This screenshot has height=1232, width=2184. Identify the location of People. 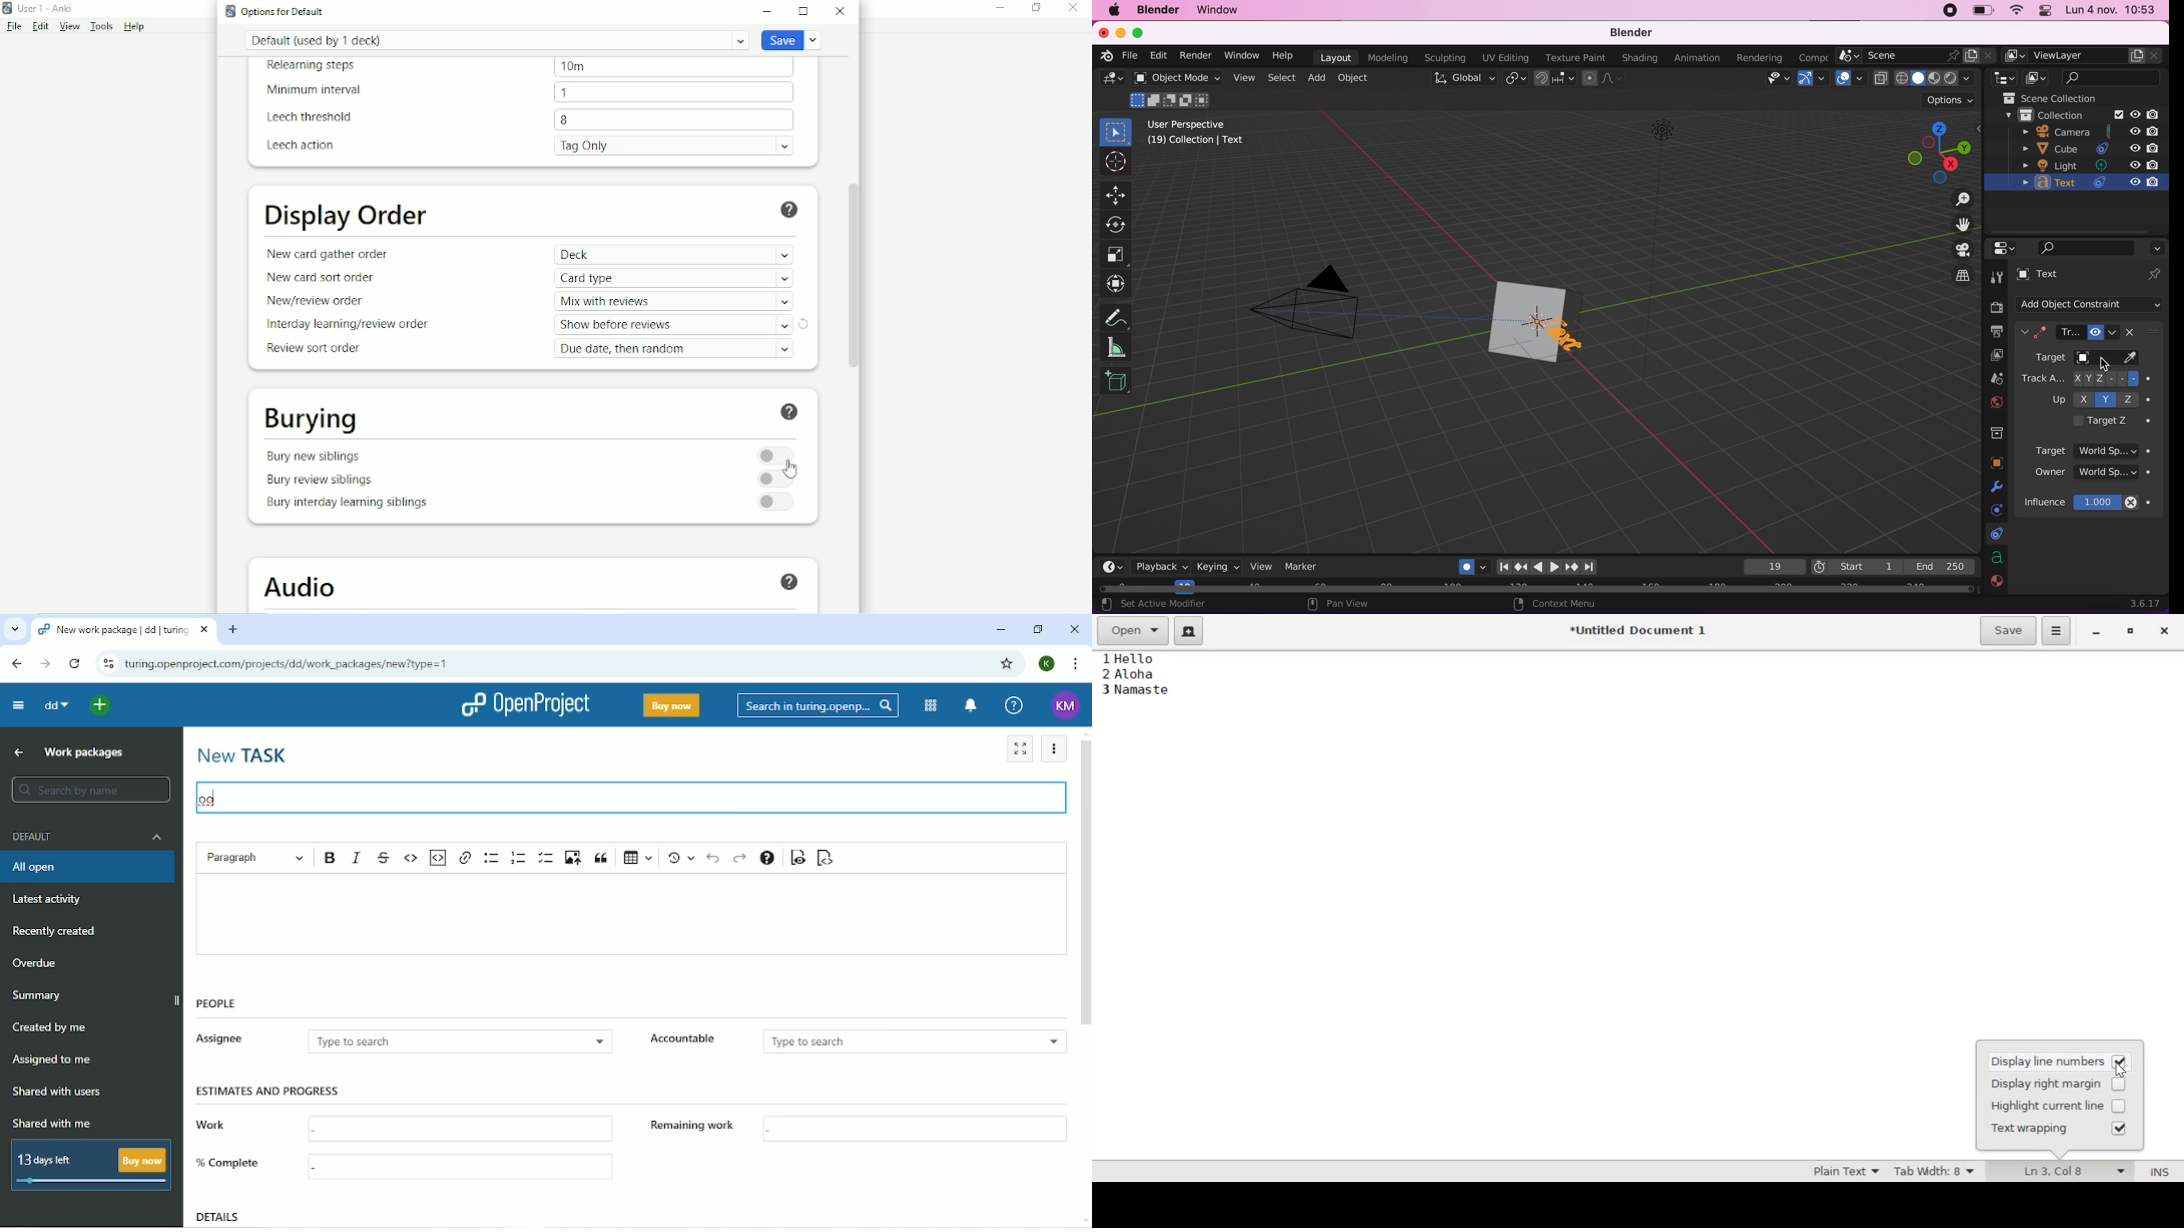
(216, 1003).